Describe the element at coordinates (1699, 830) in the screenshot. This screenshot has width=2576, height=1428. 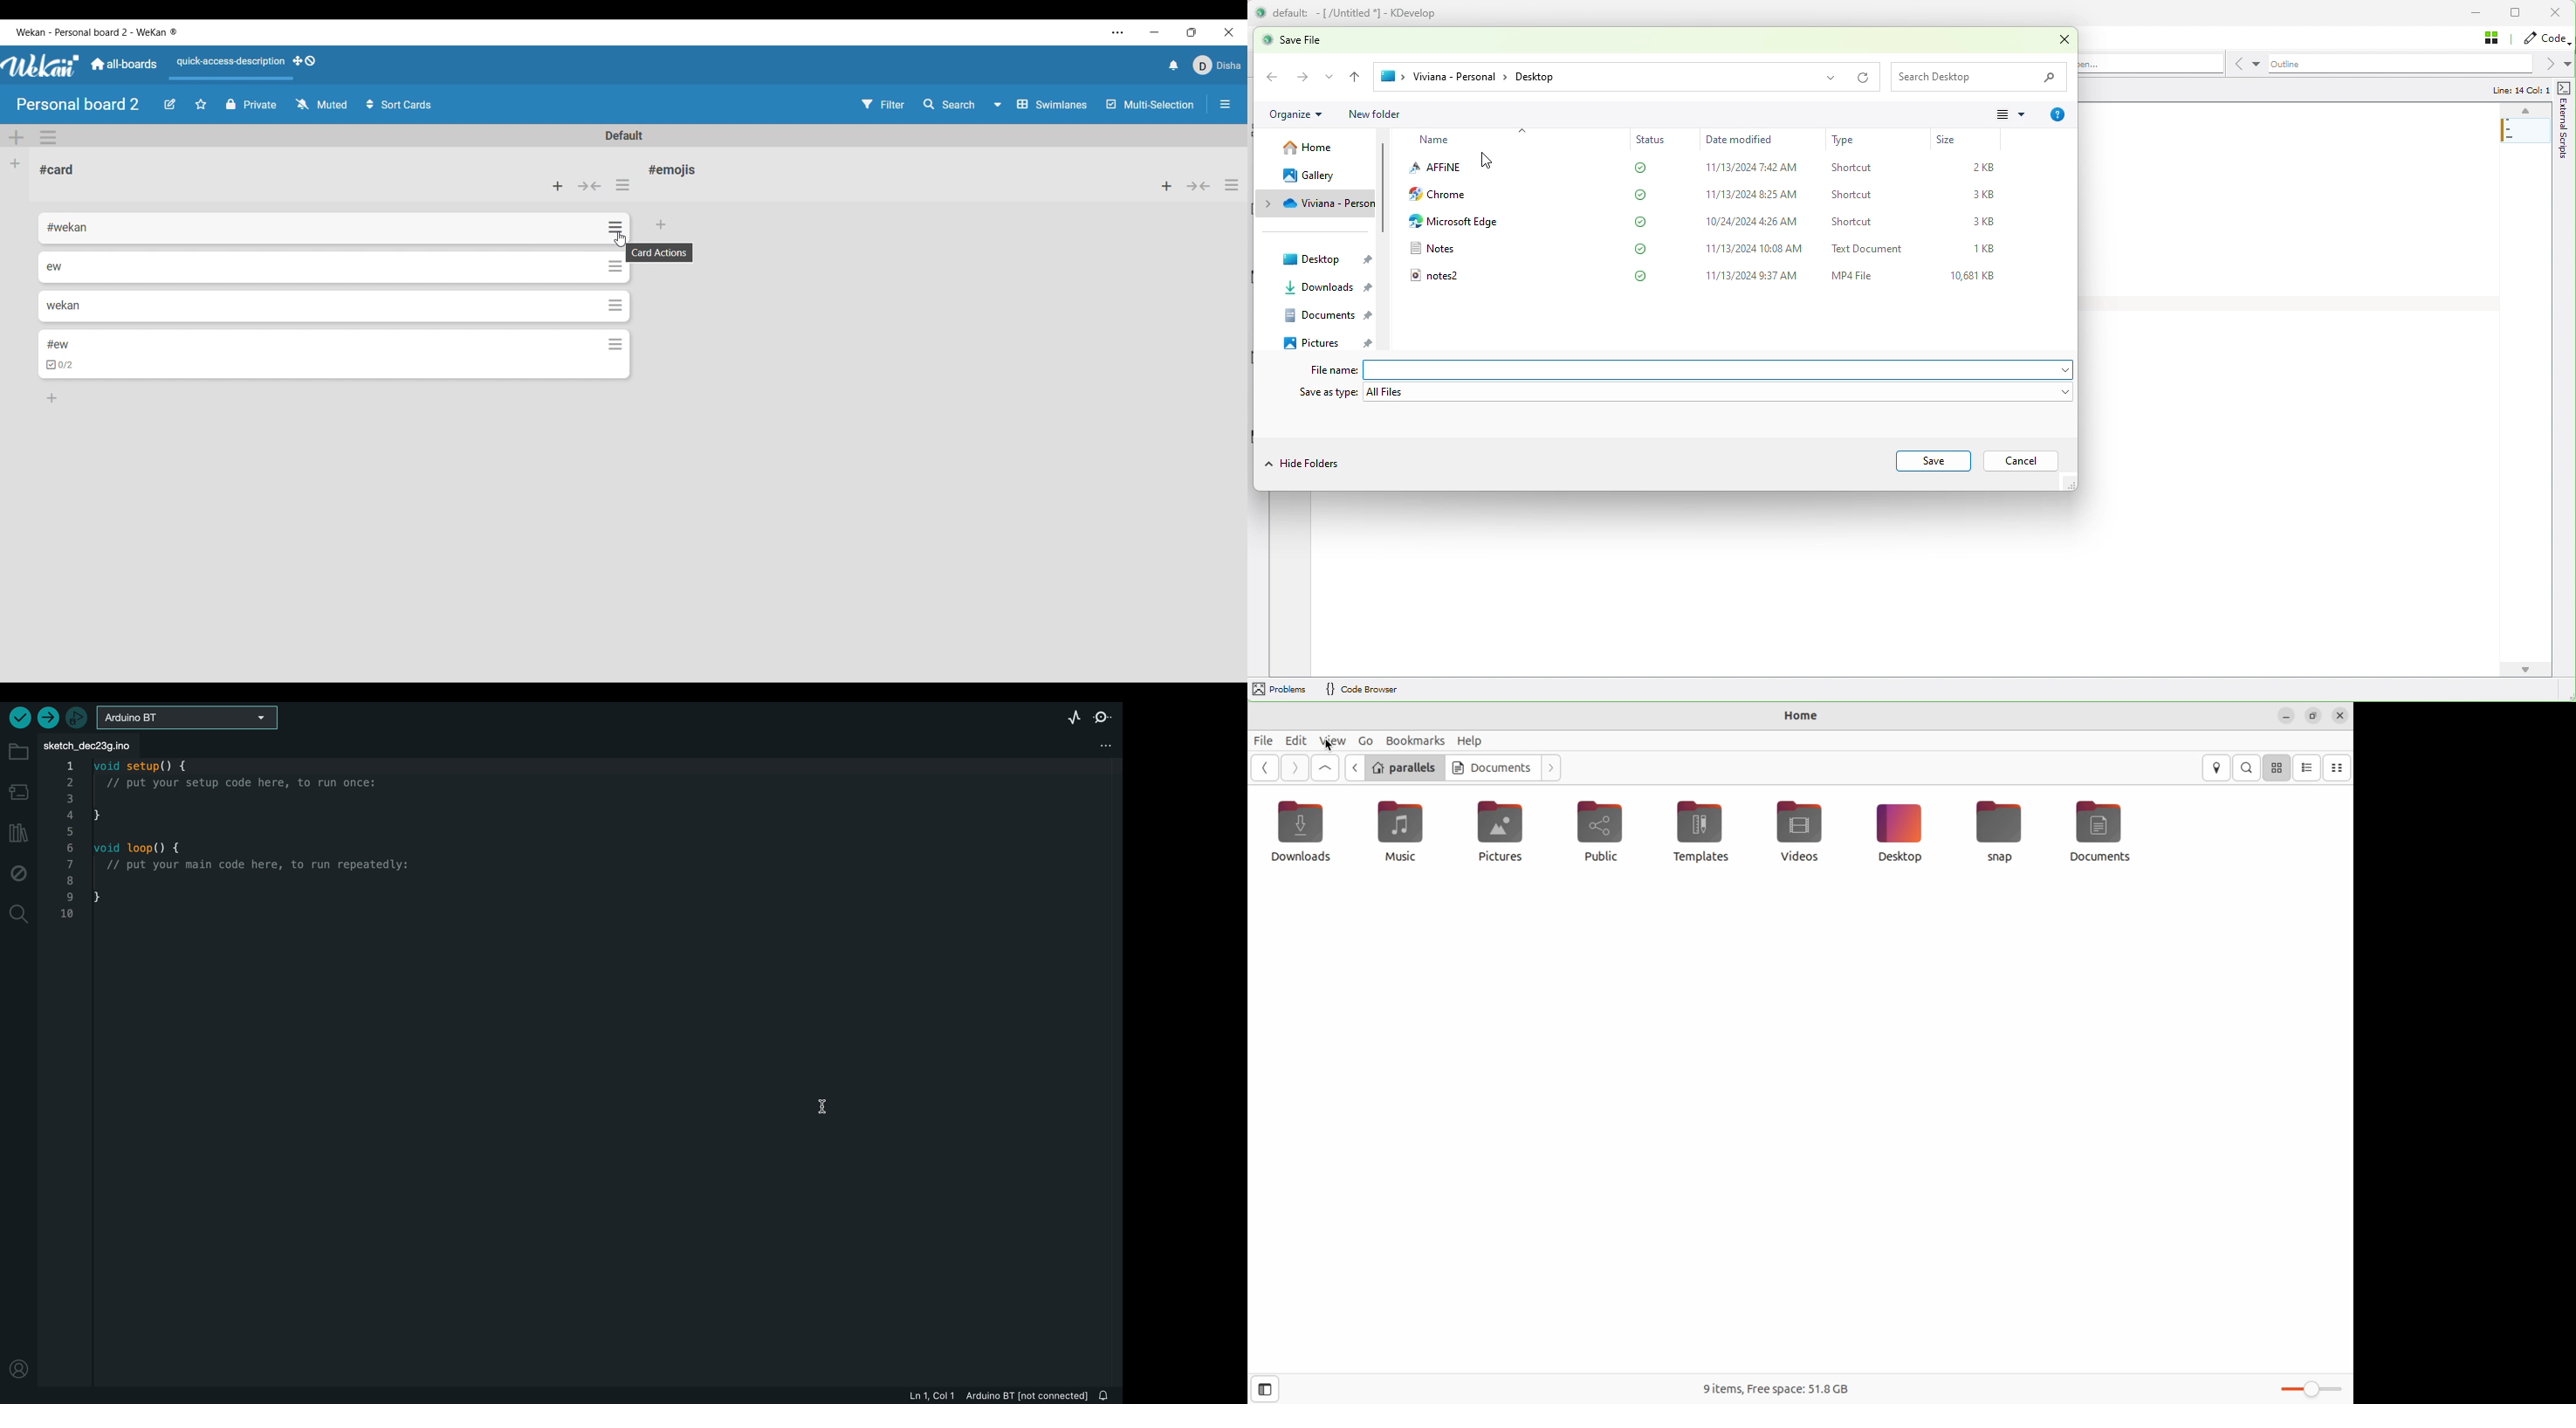
I see `templates` at that location.